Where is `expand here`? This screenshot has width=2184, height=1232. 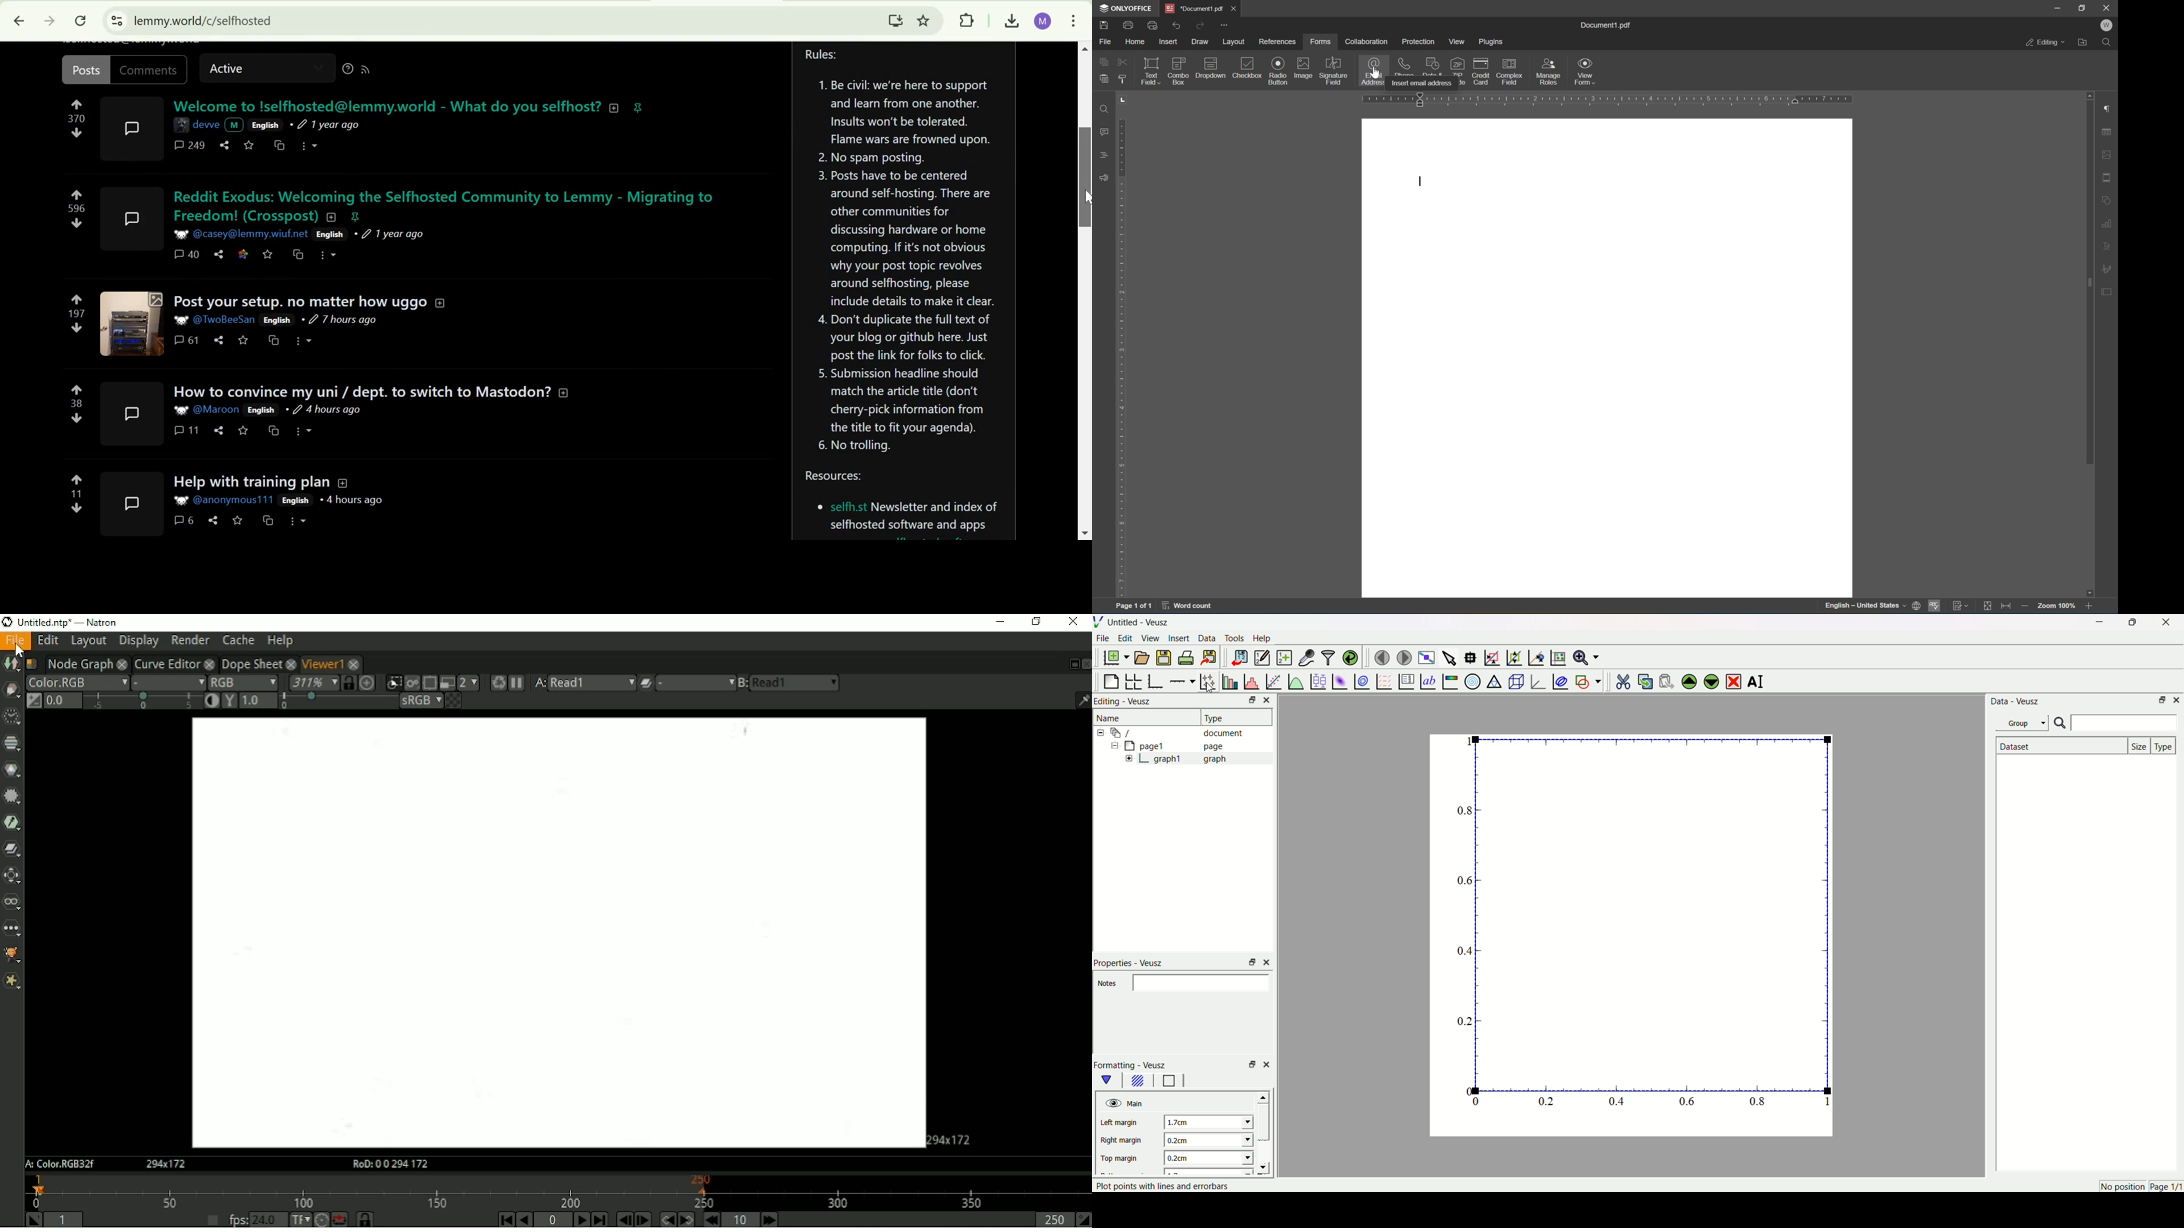
expand here is located at coordinates (131, 322).